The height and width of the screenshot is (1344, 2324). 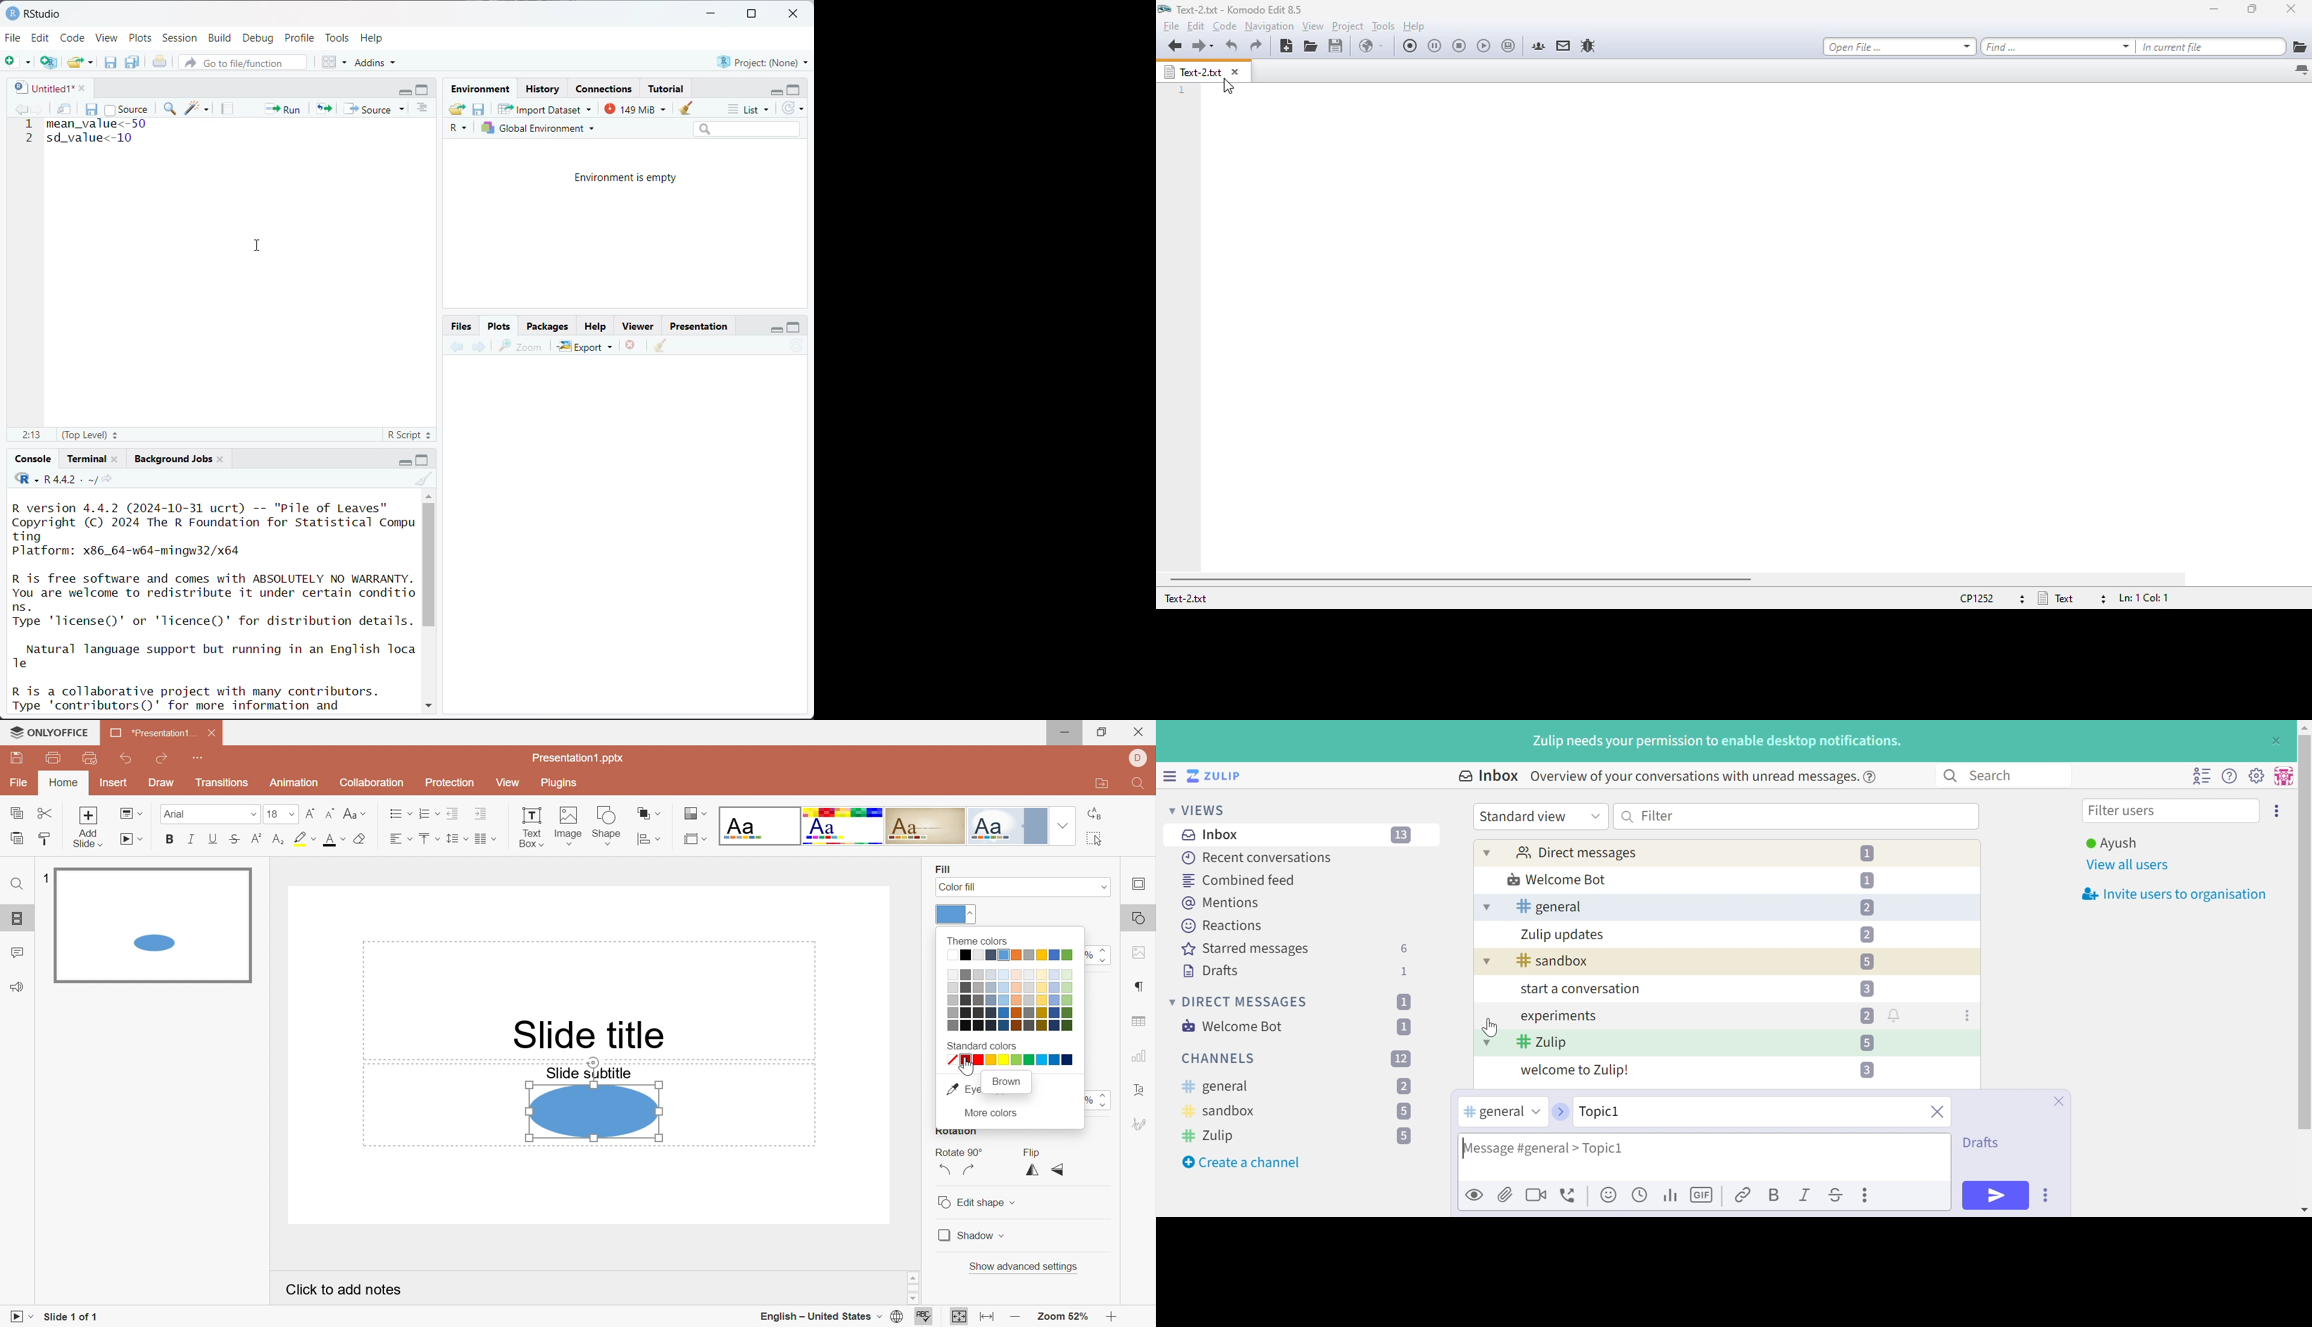 I want to click on Plugins, so click(x=562, y=783).